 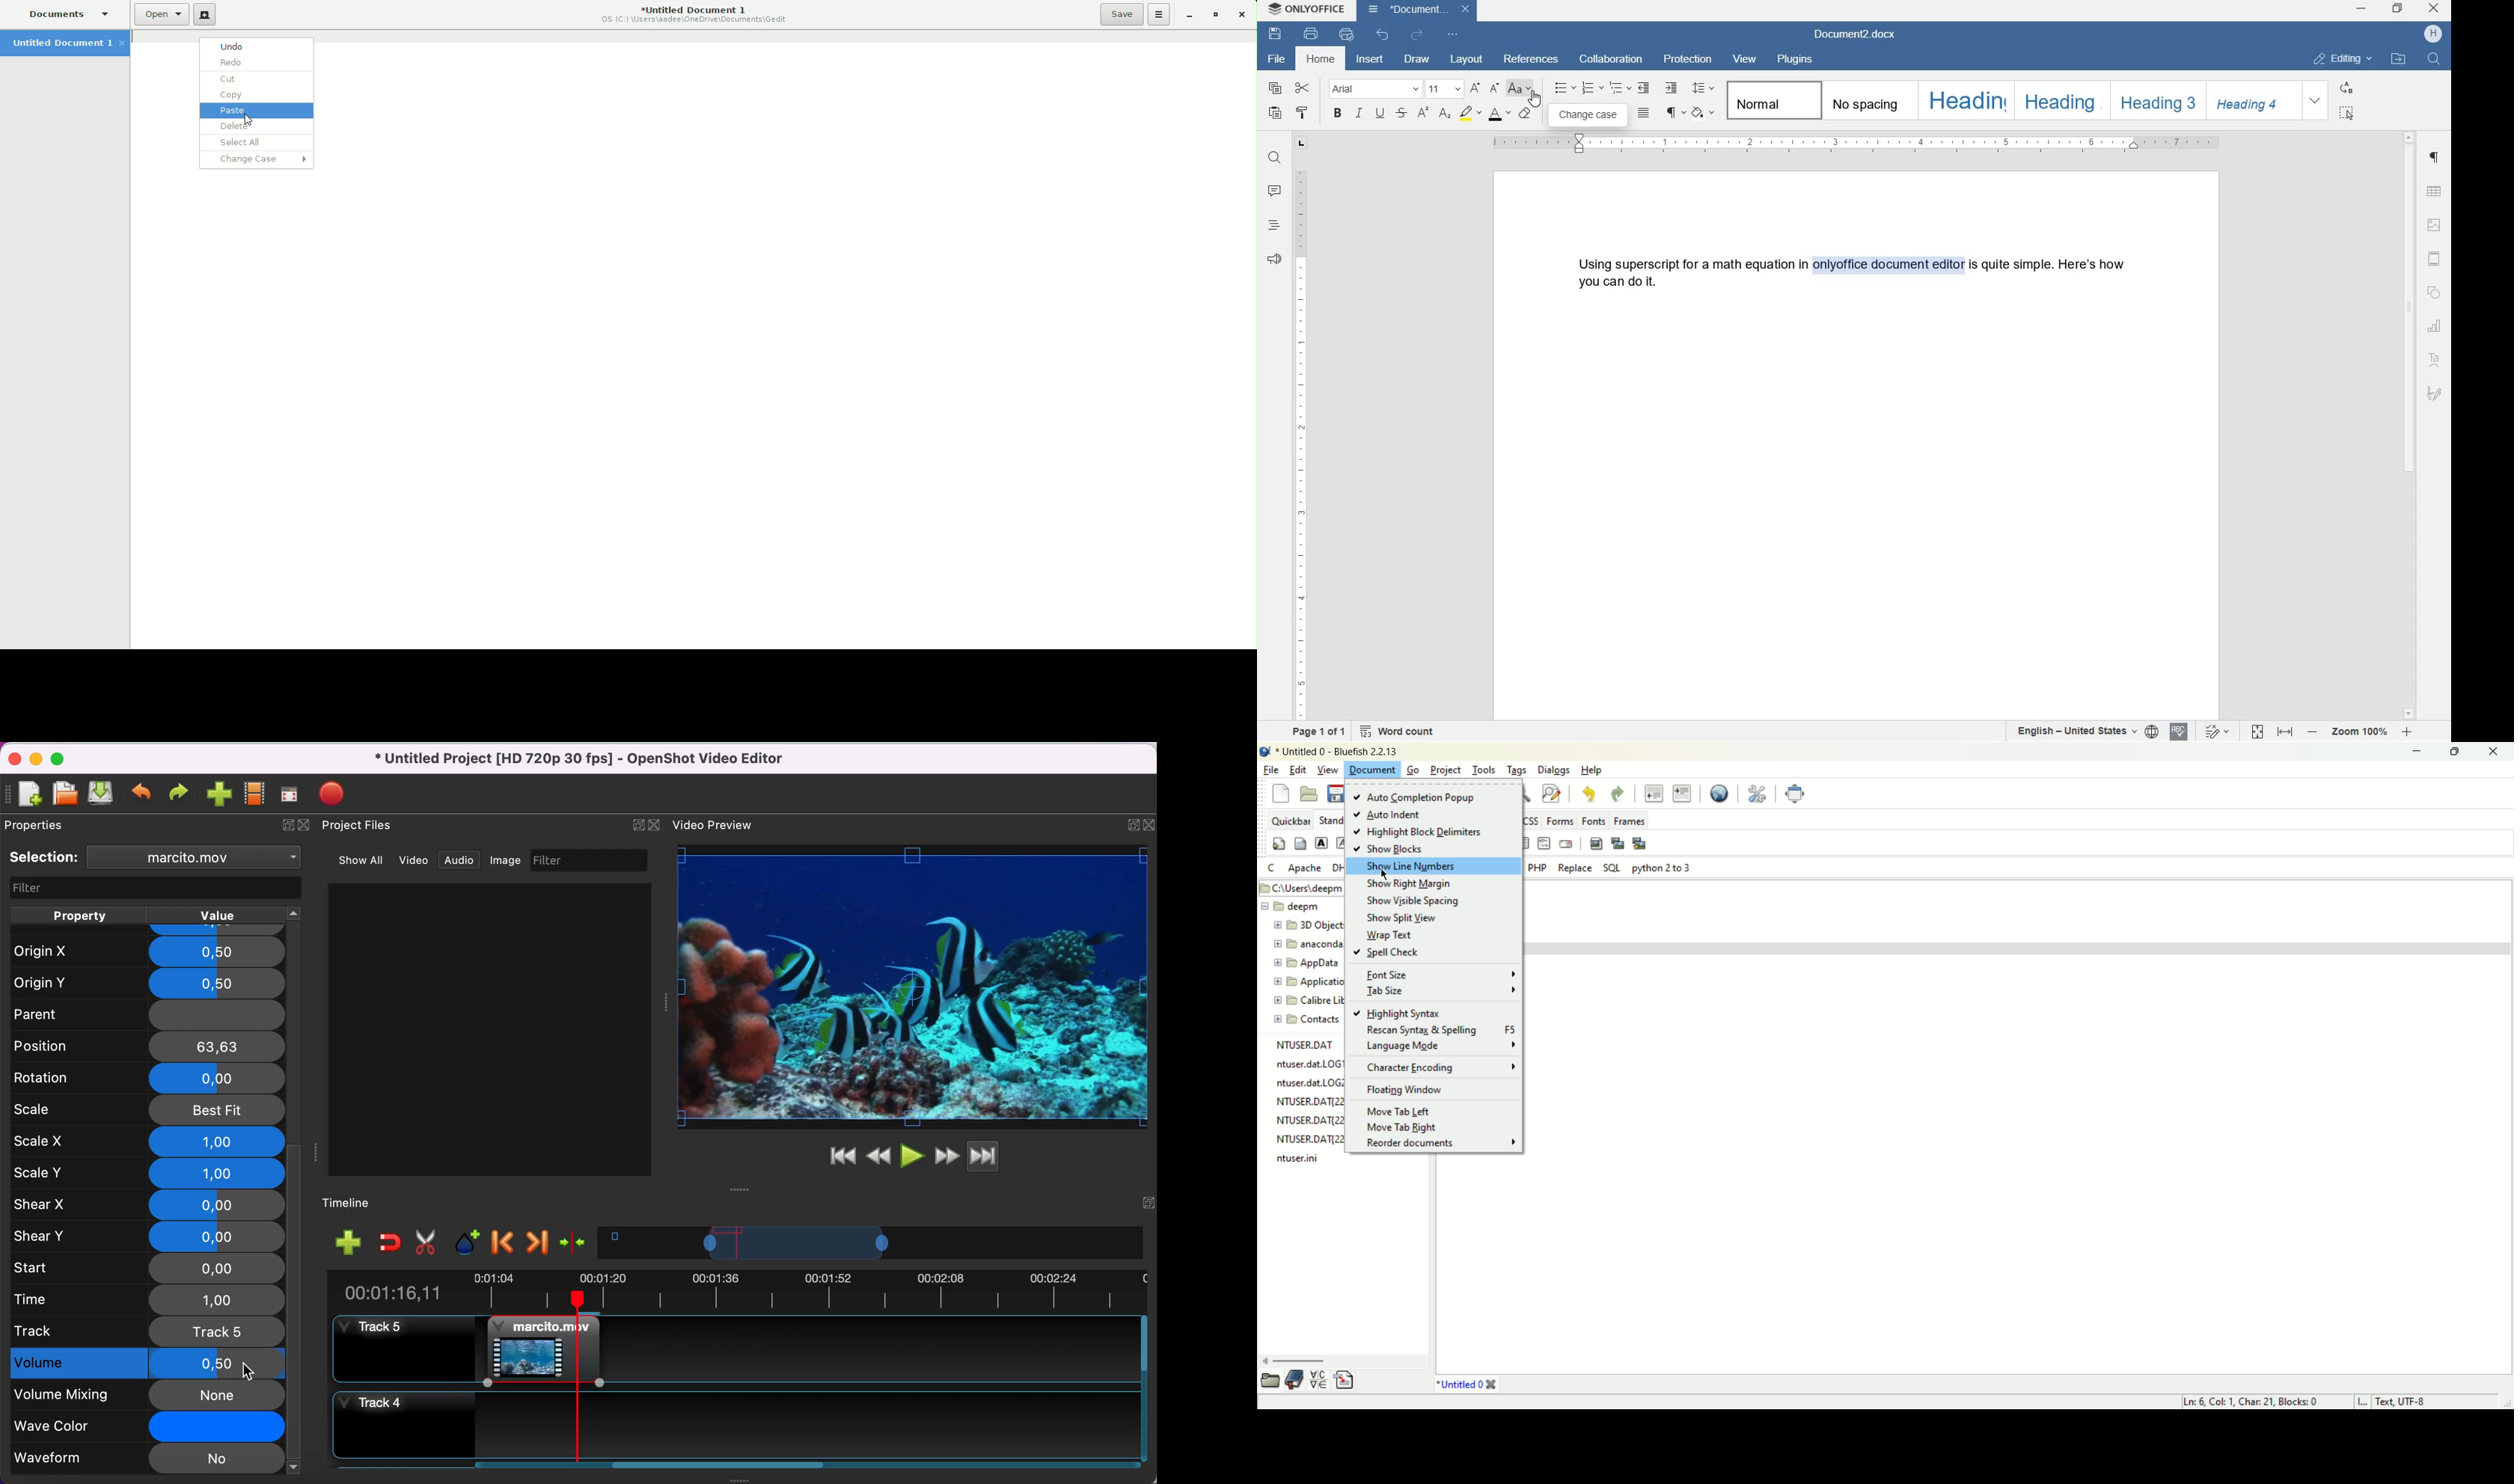 What do you see at coordinates (1375, 89) in the screenshot?
I see `font name` at bounding box center [1375, 89].